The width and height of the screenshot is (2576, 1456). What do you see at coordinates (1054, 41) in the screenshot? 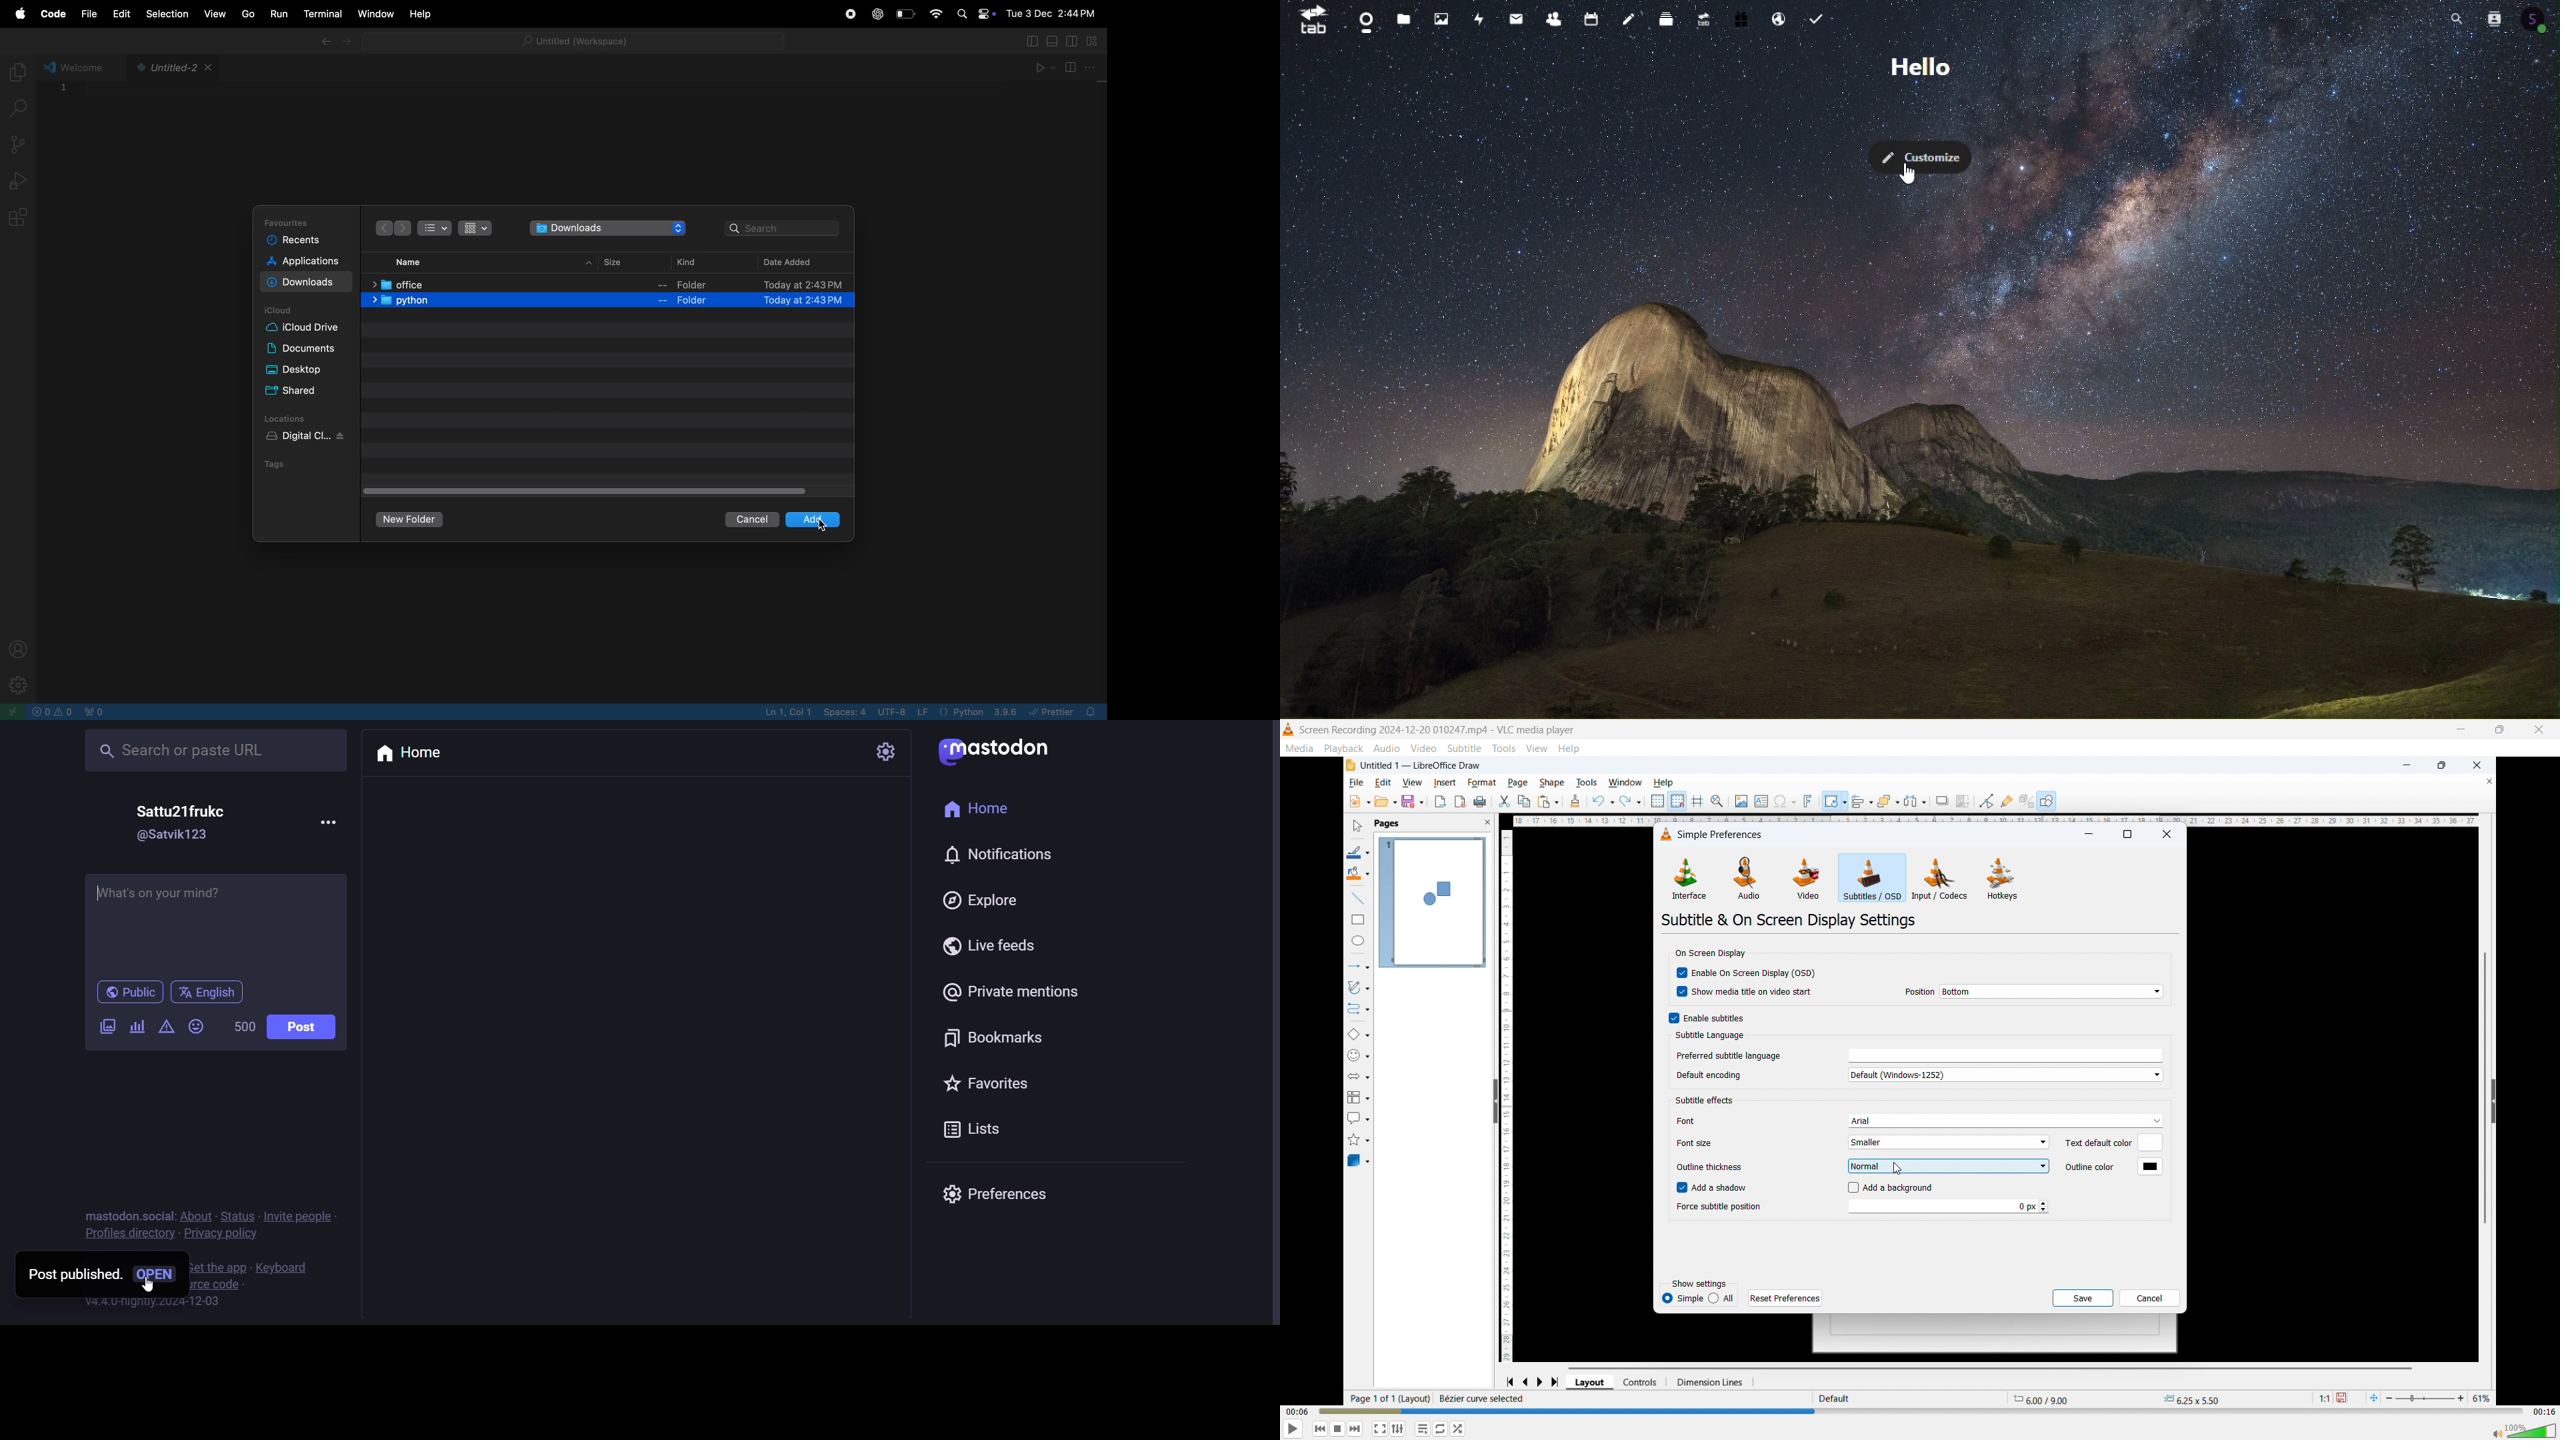
I see `toggle panel` at bounding box center [1054, 41].